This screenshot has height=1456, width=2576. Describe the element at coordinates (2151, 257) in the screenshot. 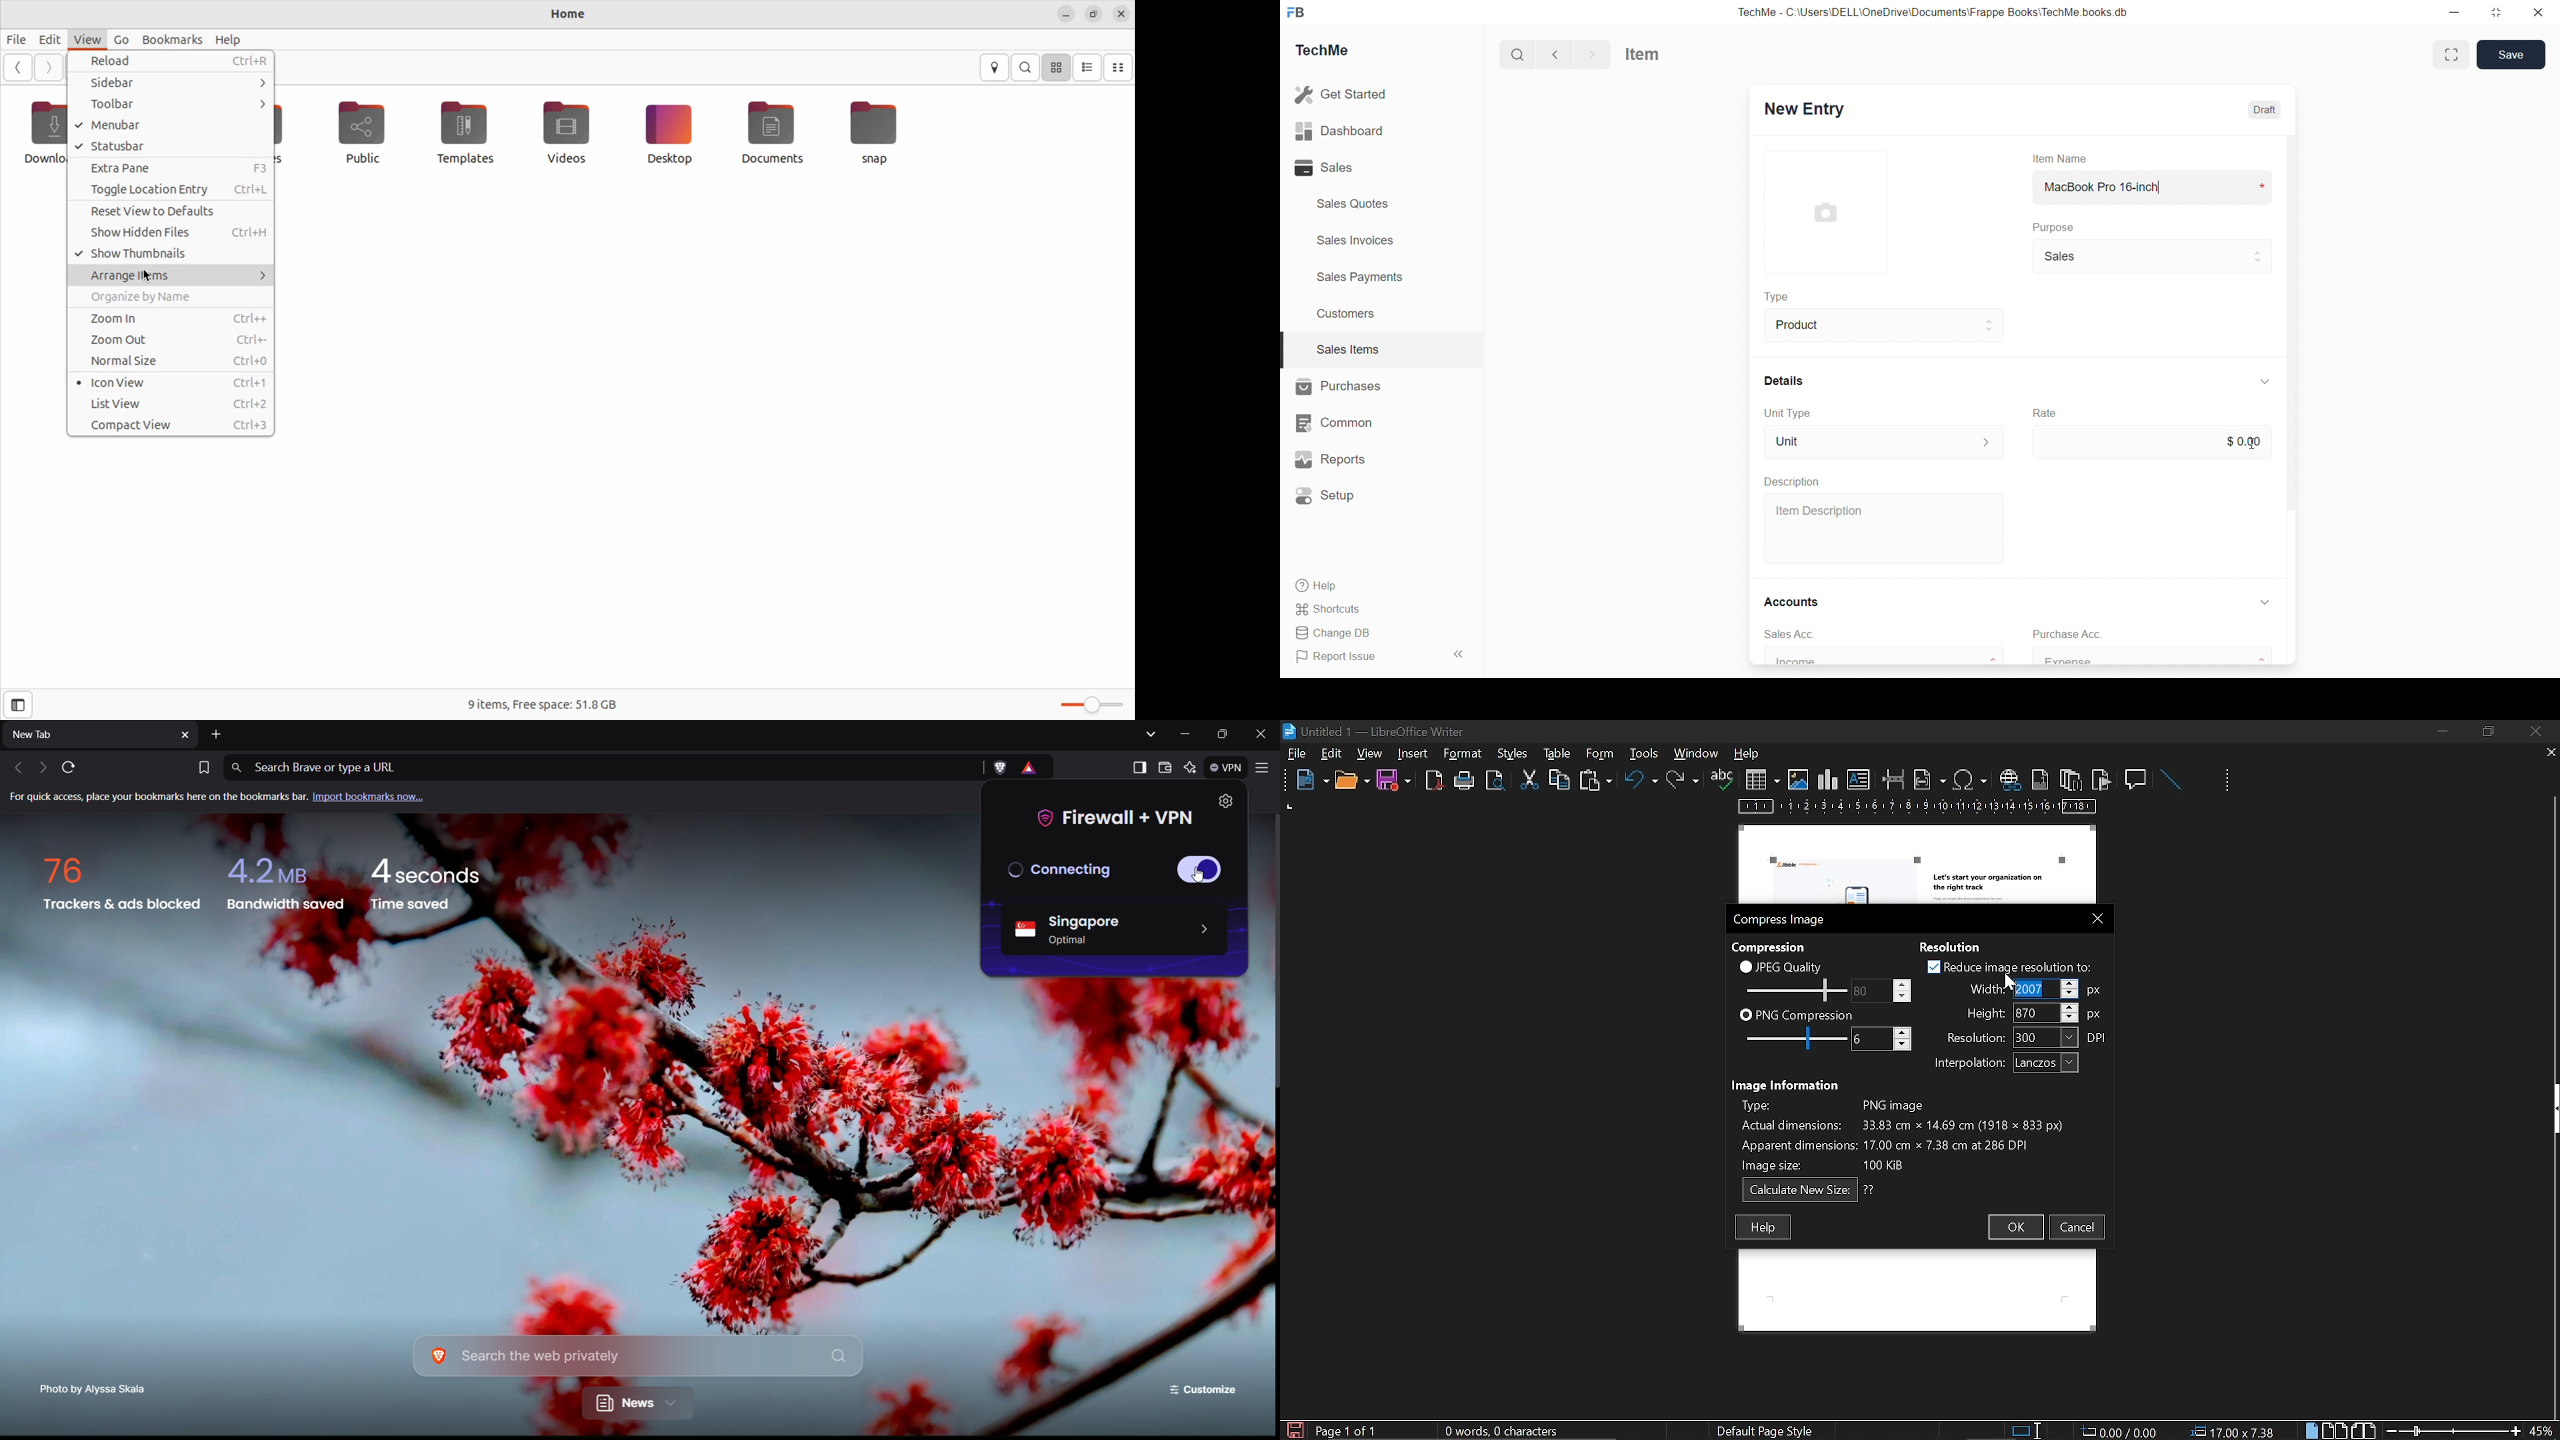

I see `Sales` at that location.